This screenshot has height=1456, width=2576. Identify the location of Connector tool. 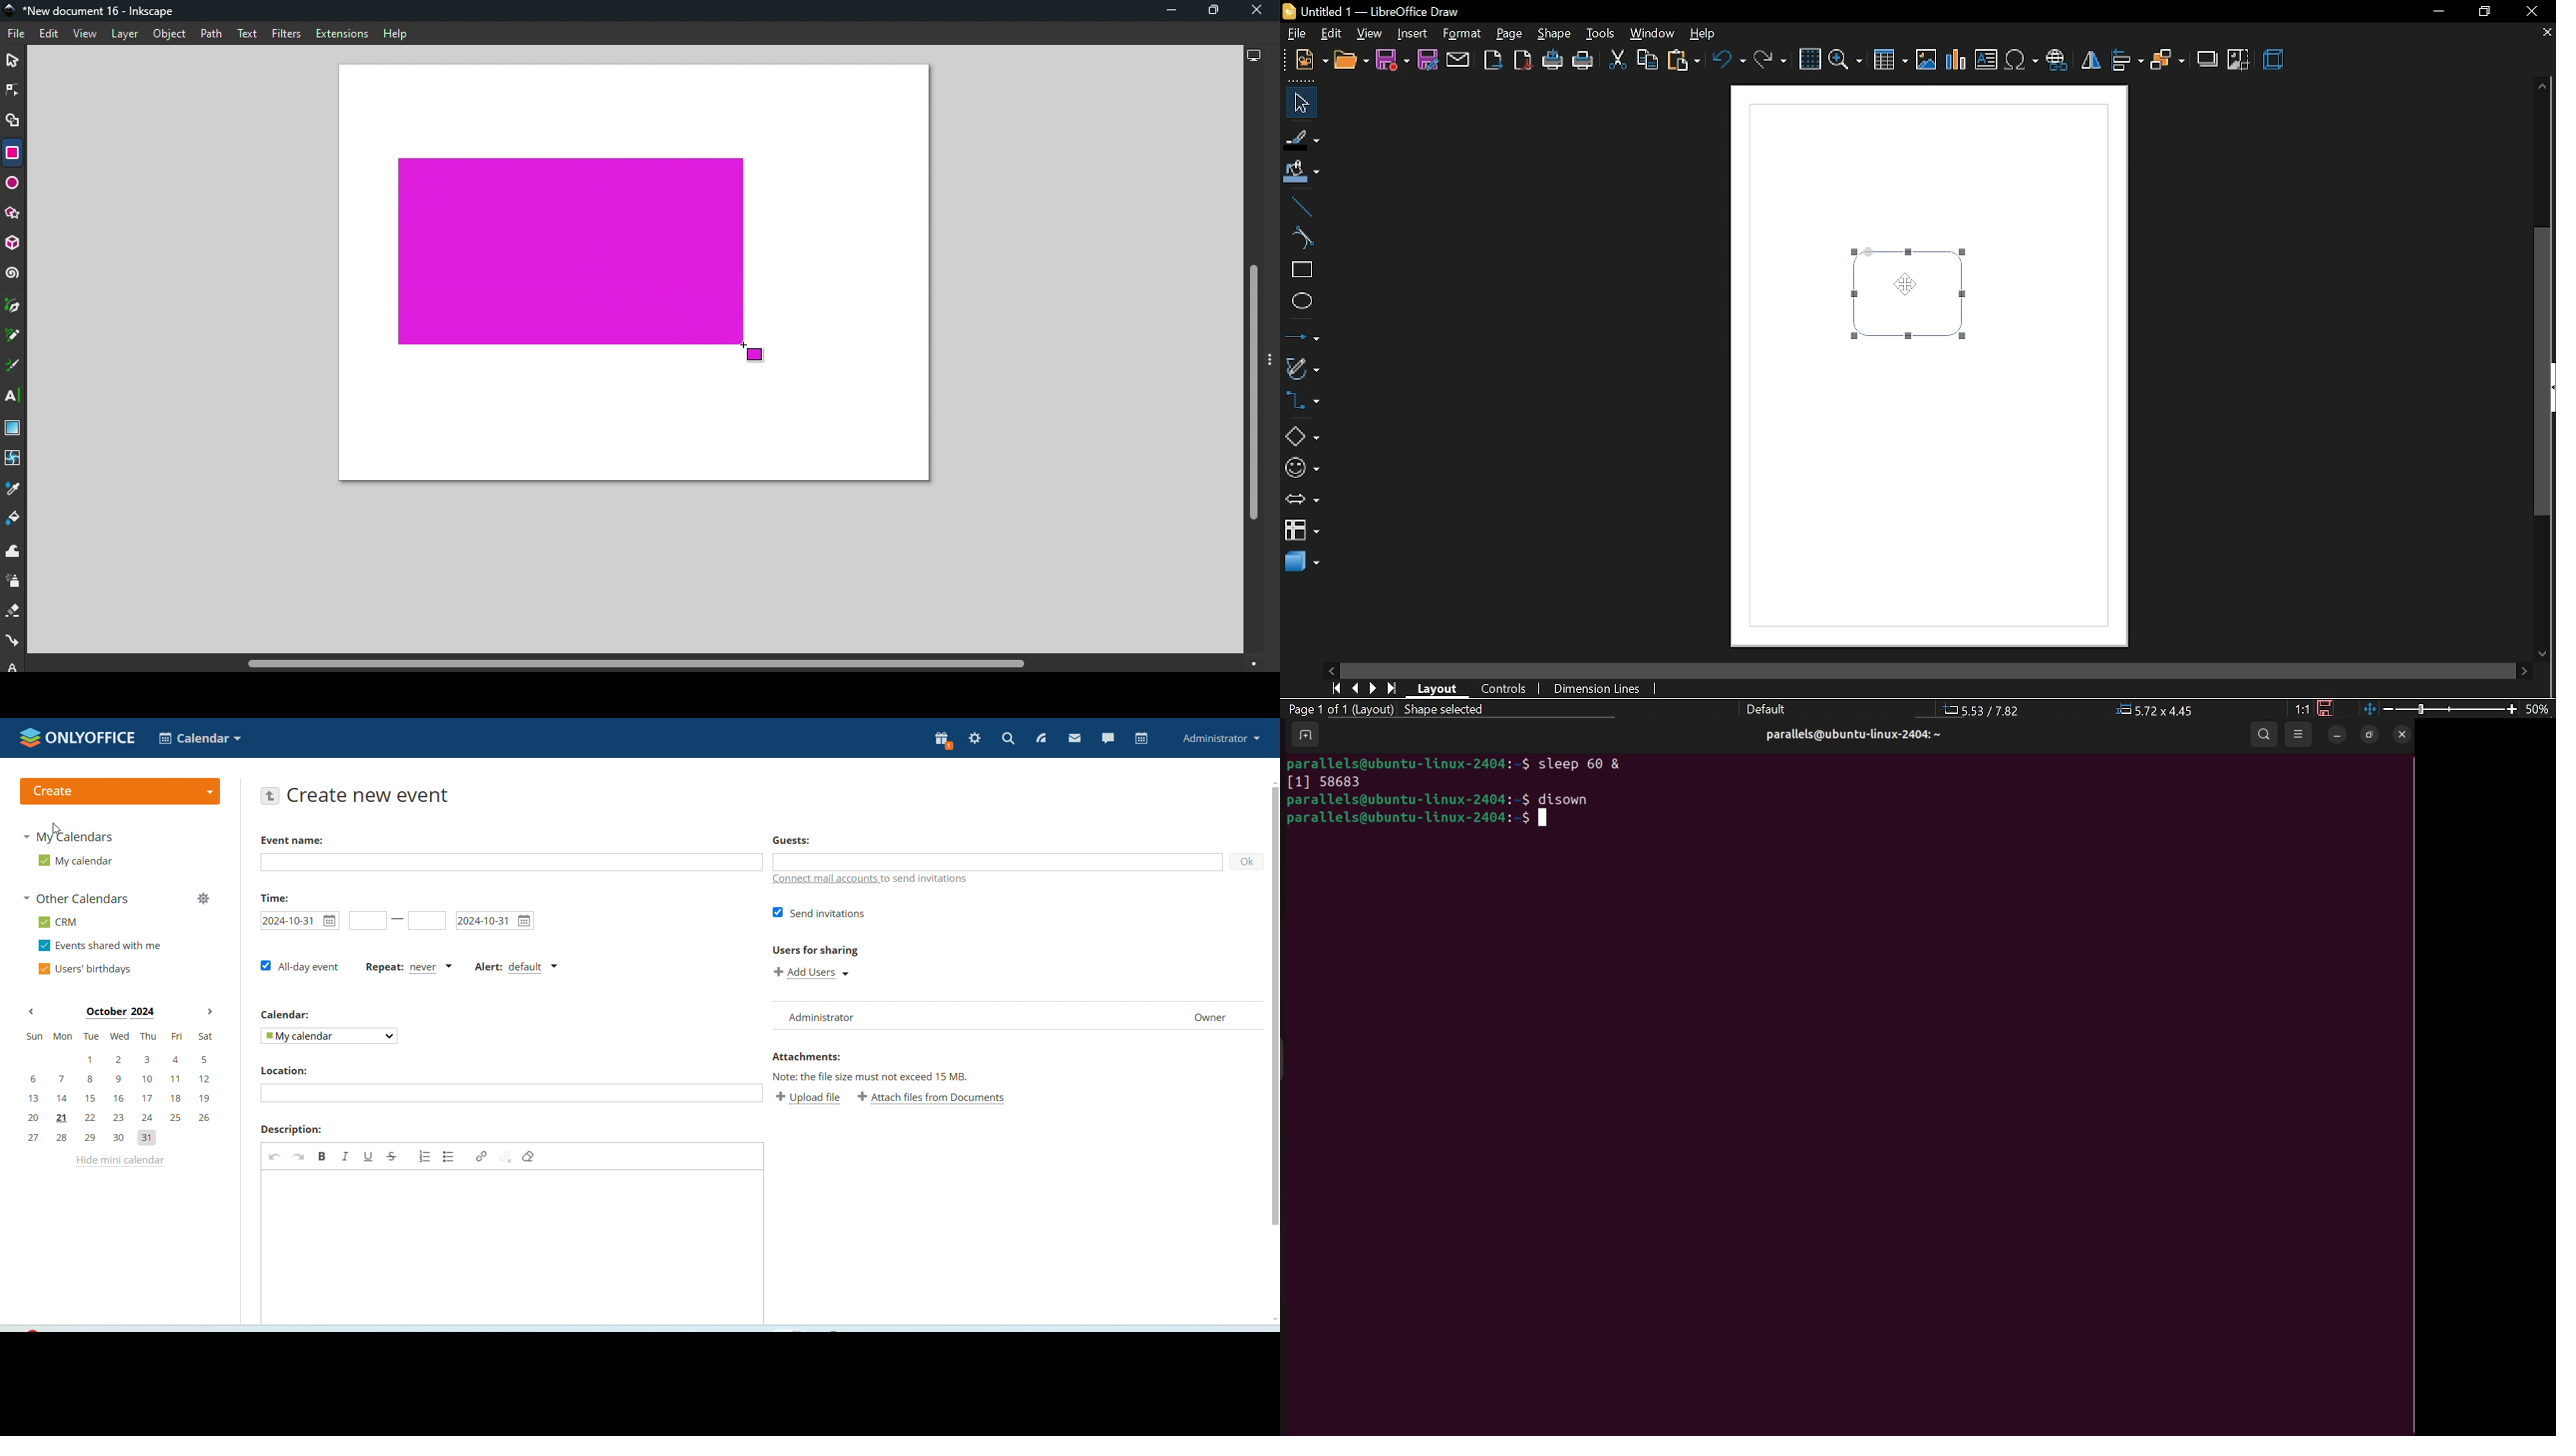
(13, 643).